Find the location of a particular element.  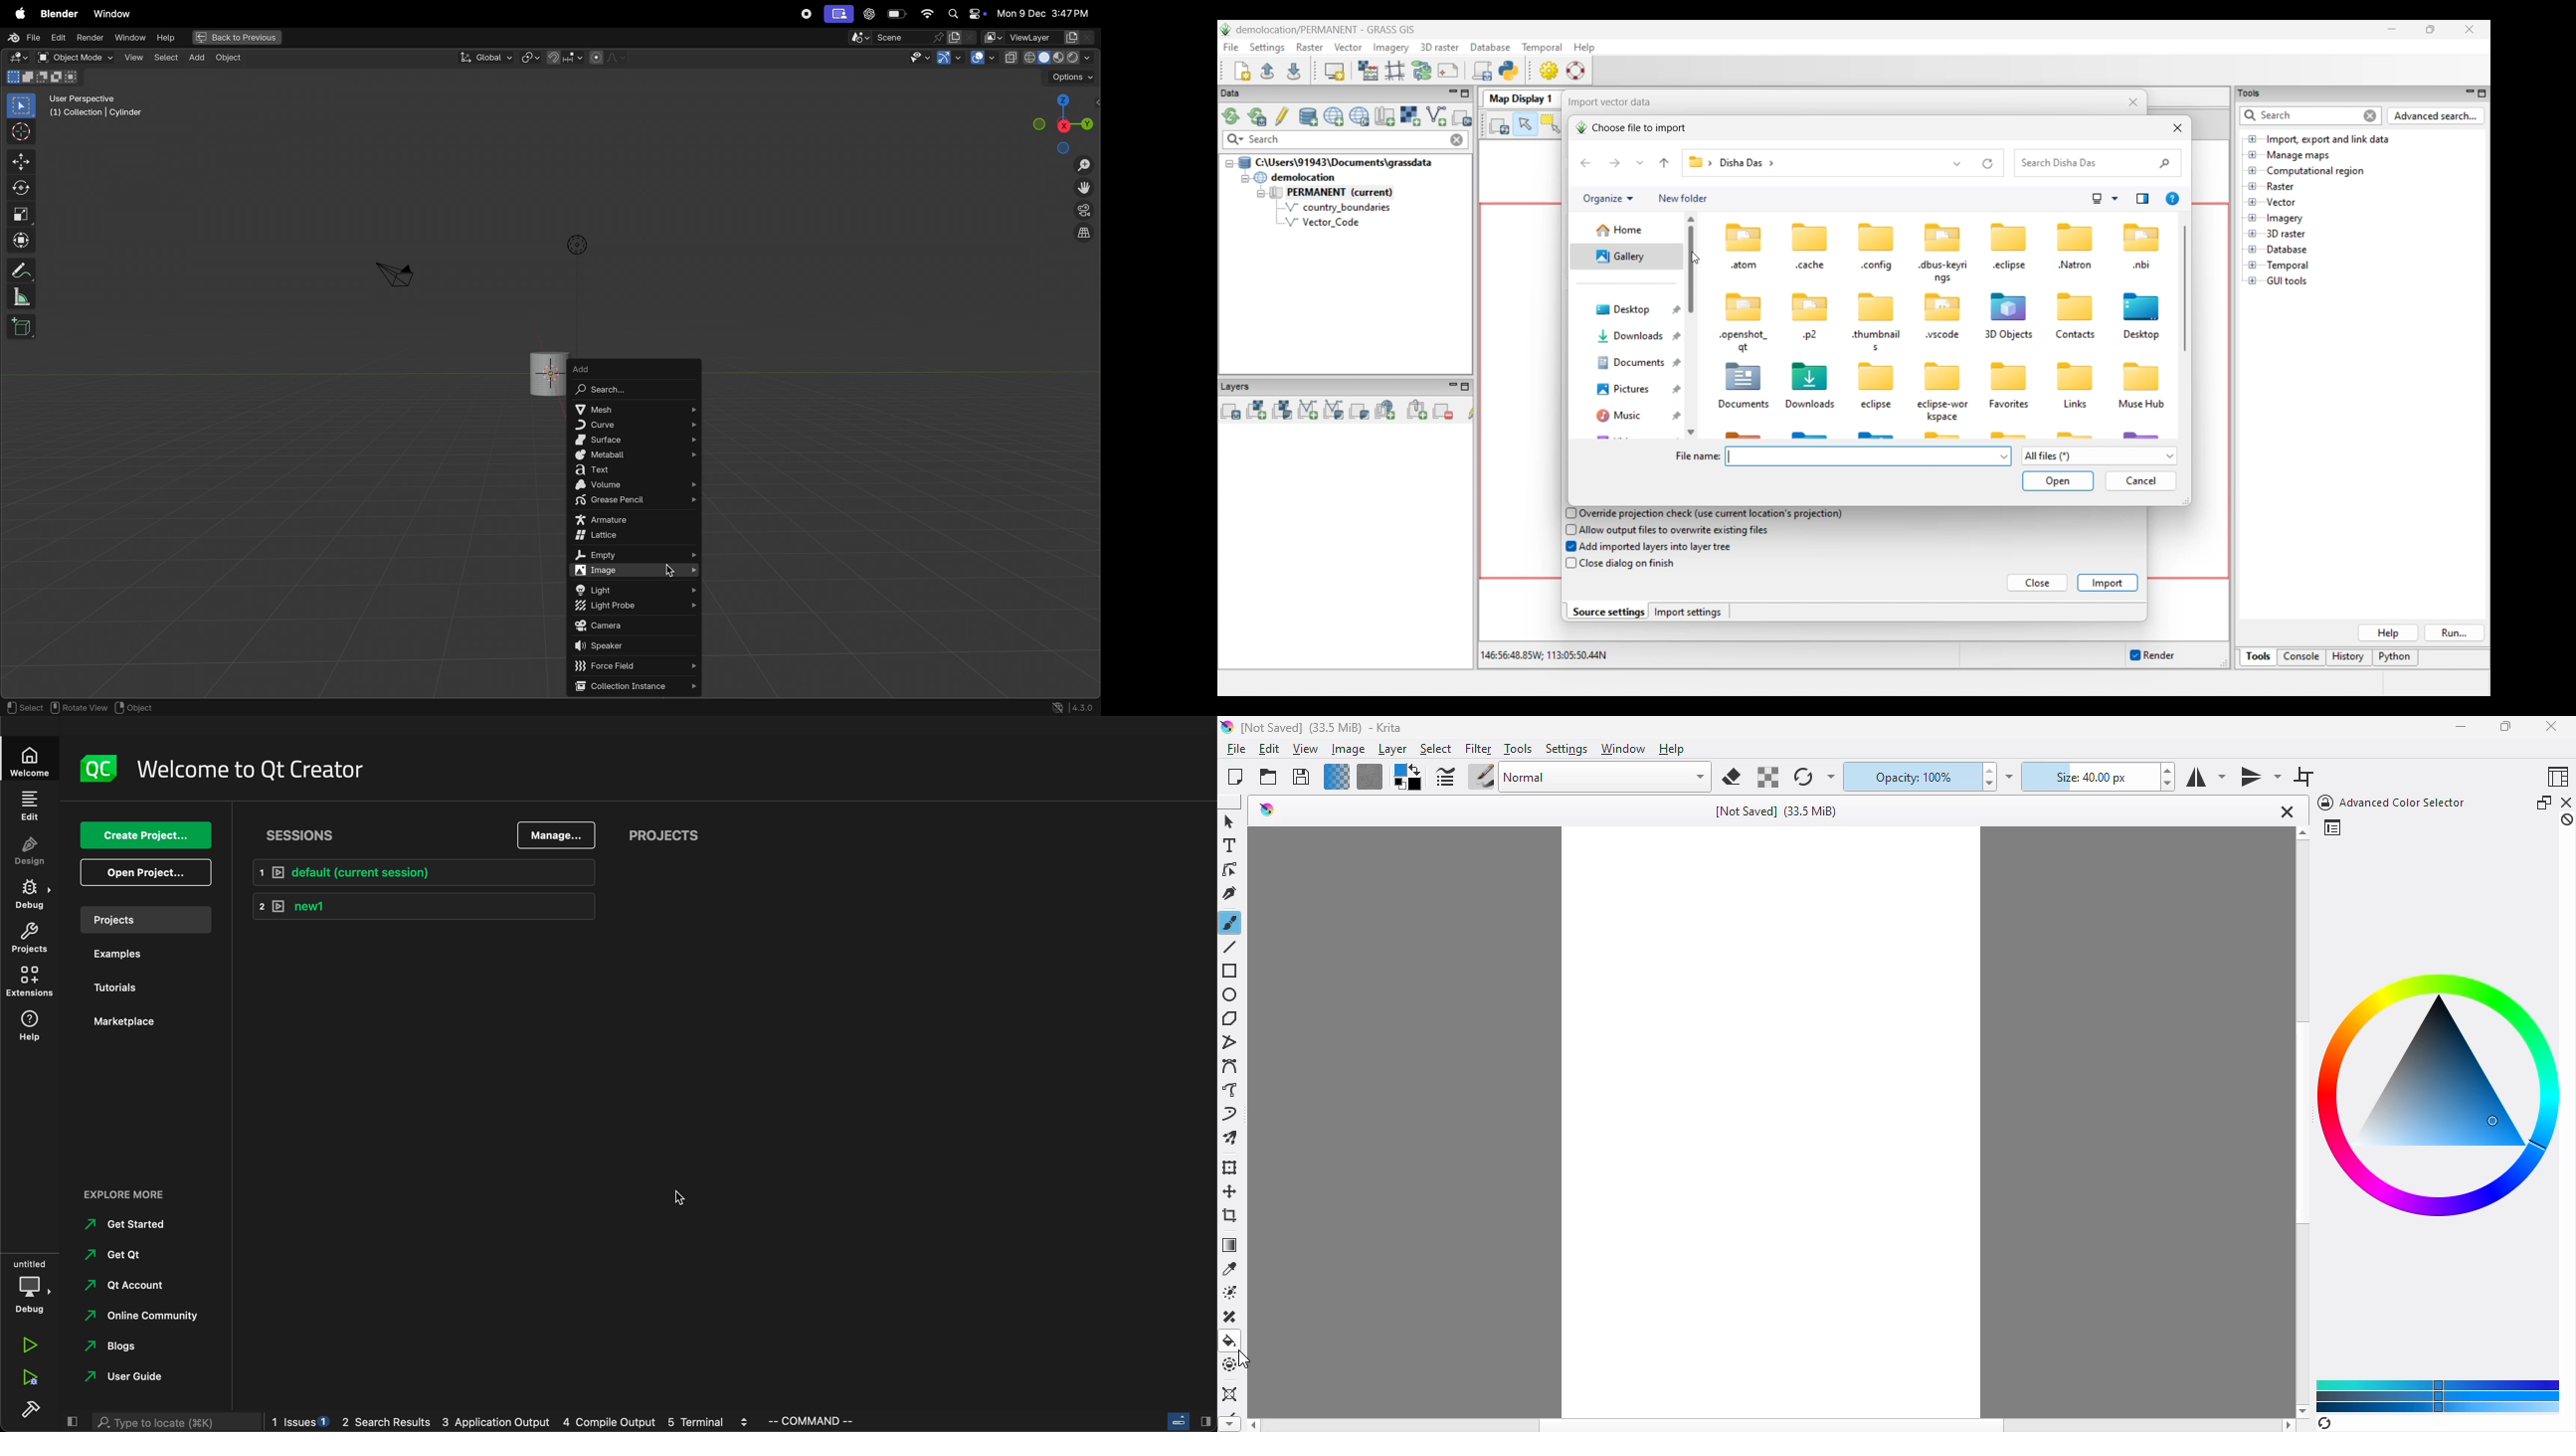

collection instance is located at coordinates (634, 686).